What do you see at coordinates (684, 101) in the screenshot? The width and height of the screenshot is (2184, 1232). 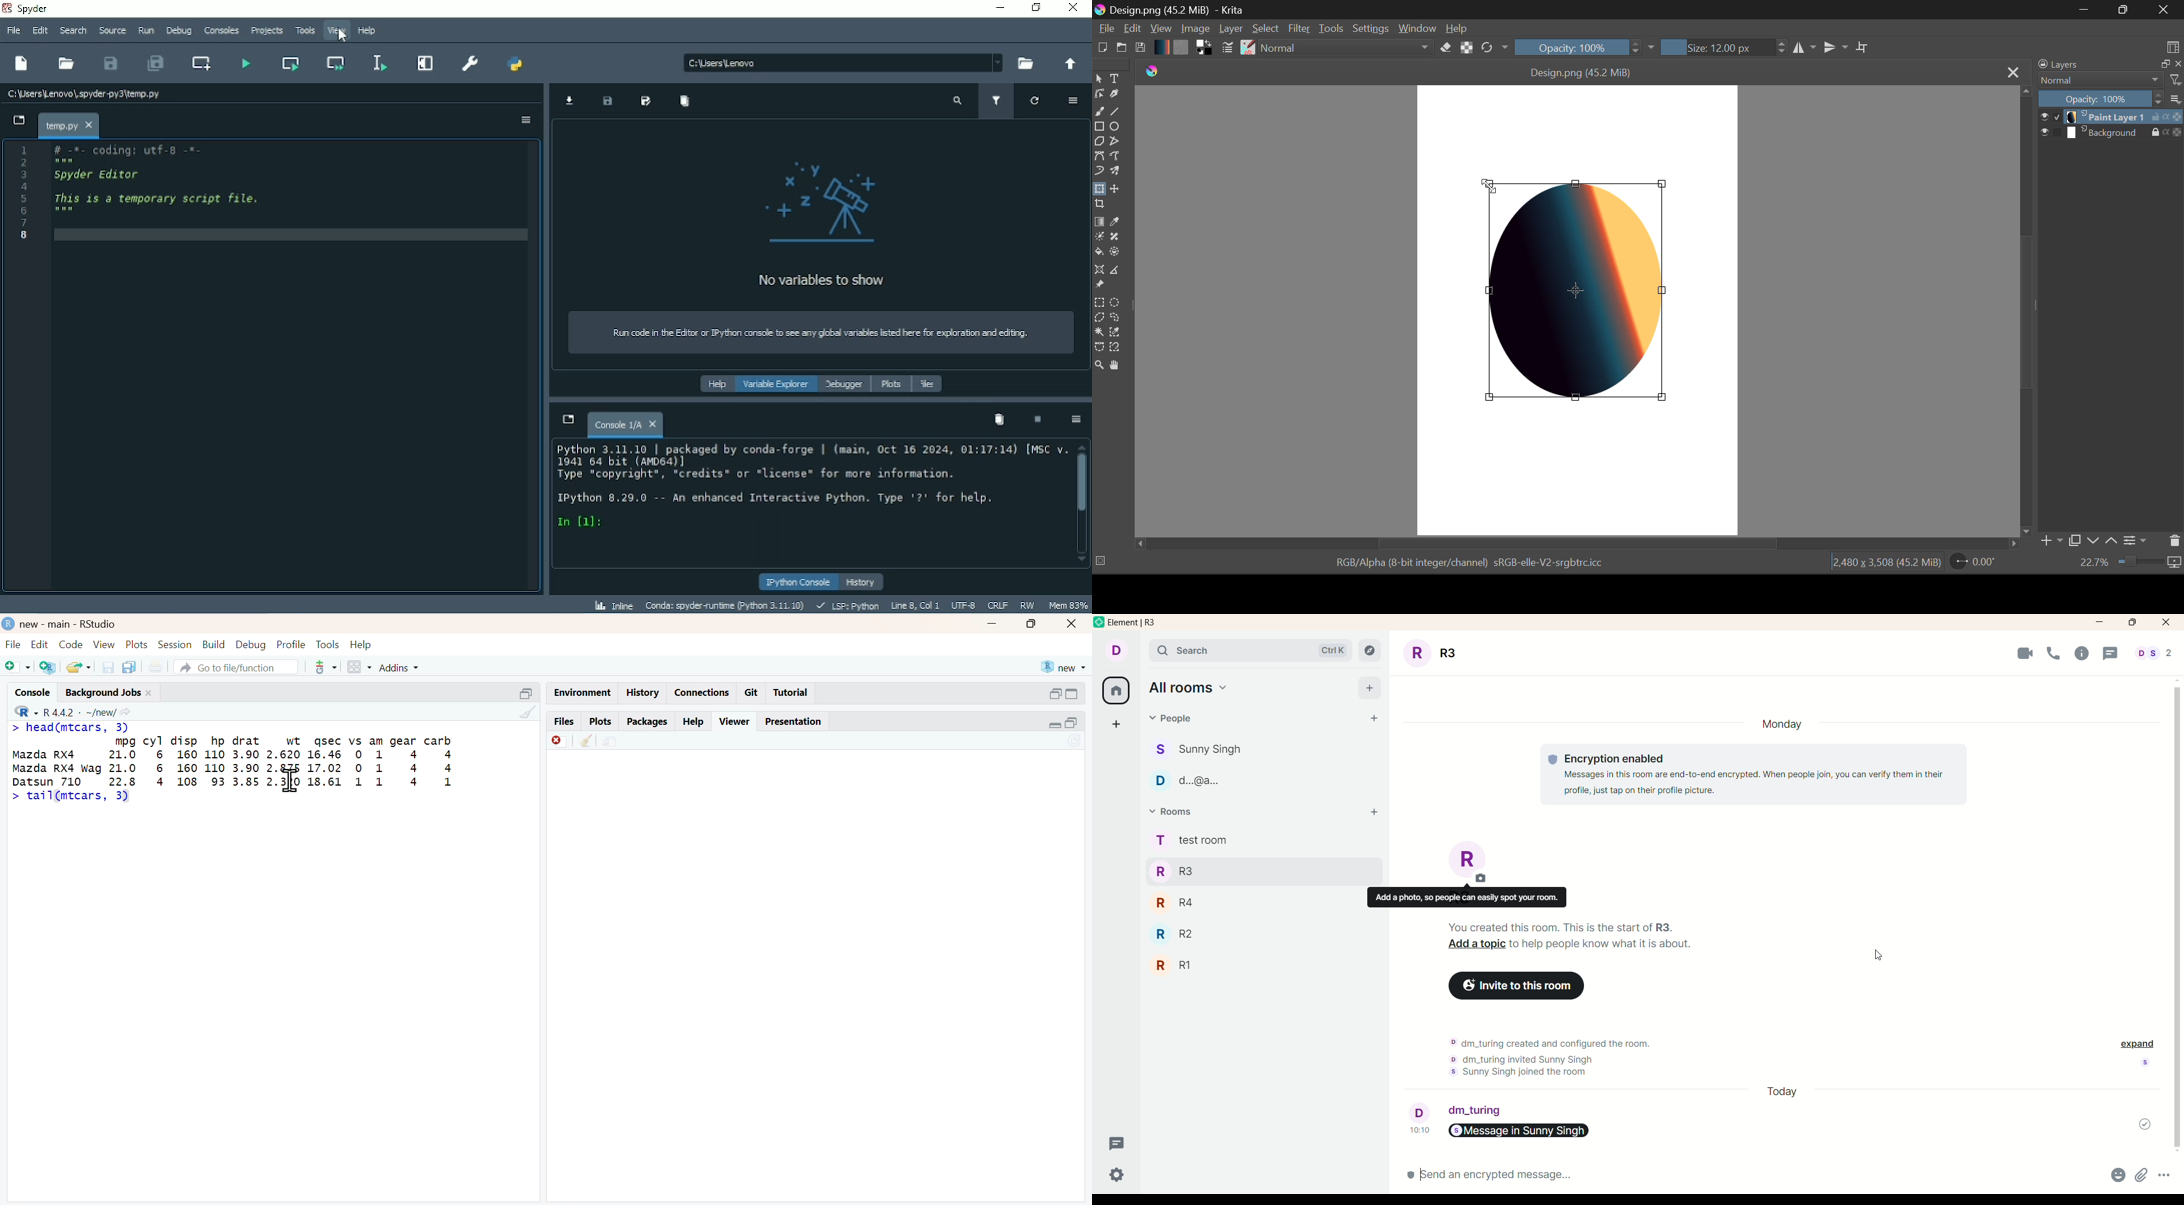 I see `Remove all variables` at bounding box center [684, 101].